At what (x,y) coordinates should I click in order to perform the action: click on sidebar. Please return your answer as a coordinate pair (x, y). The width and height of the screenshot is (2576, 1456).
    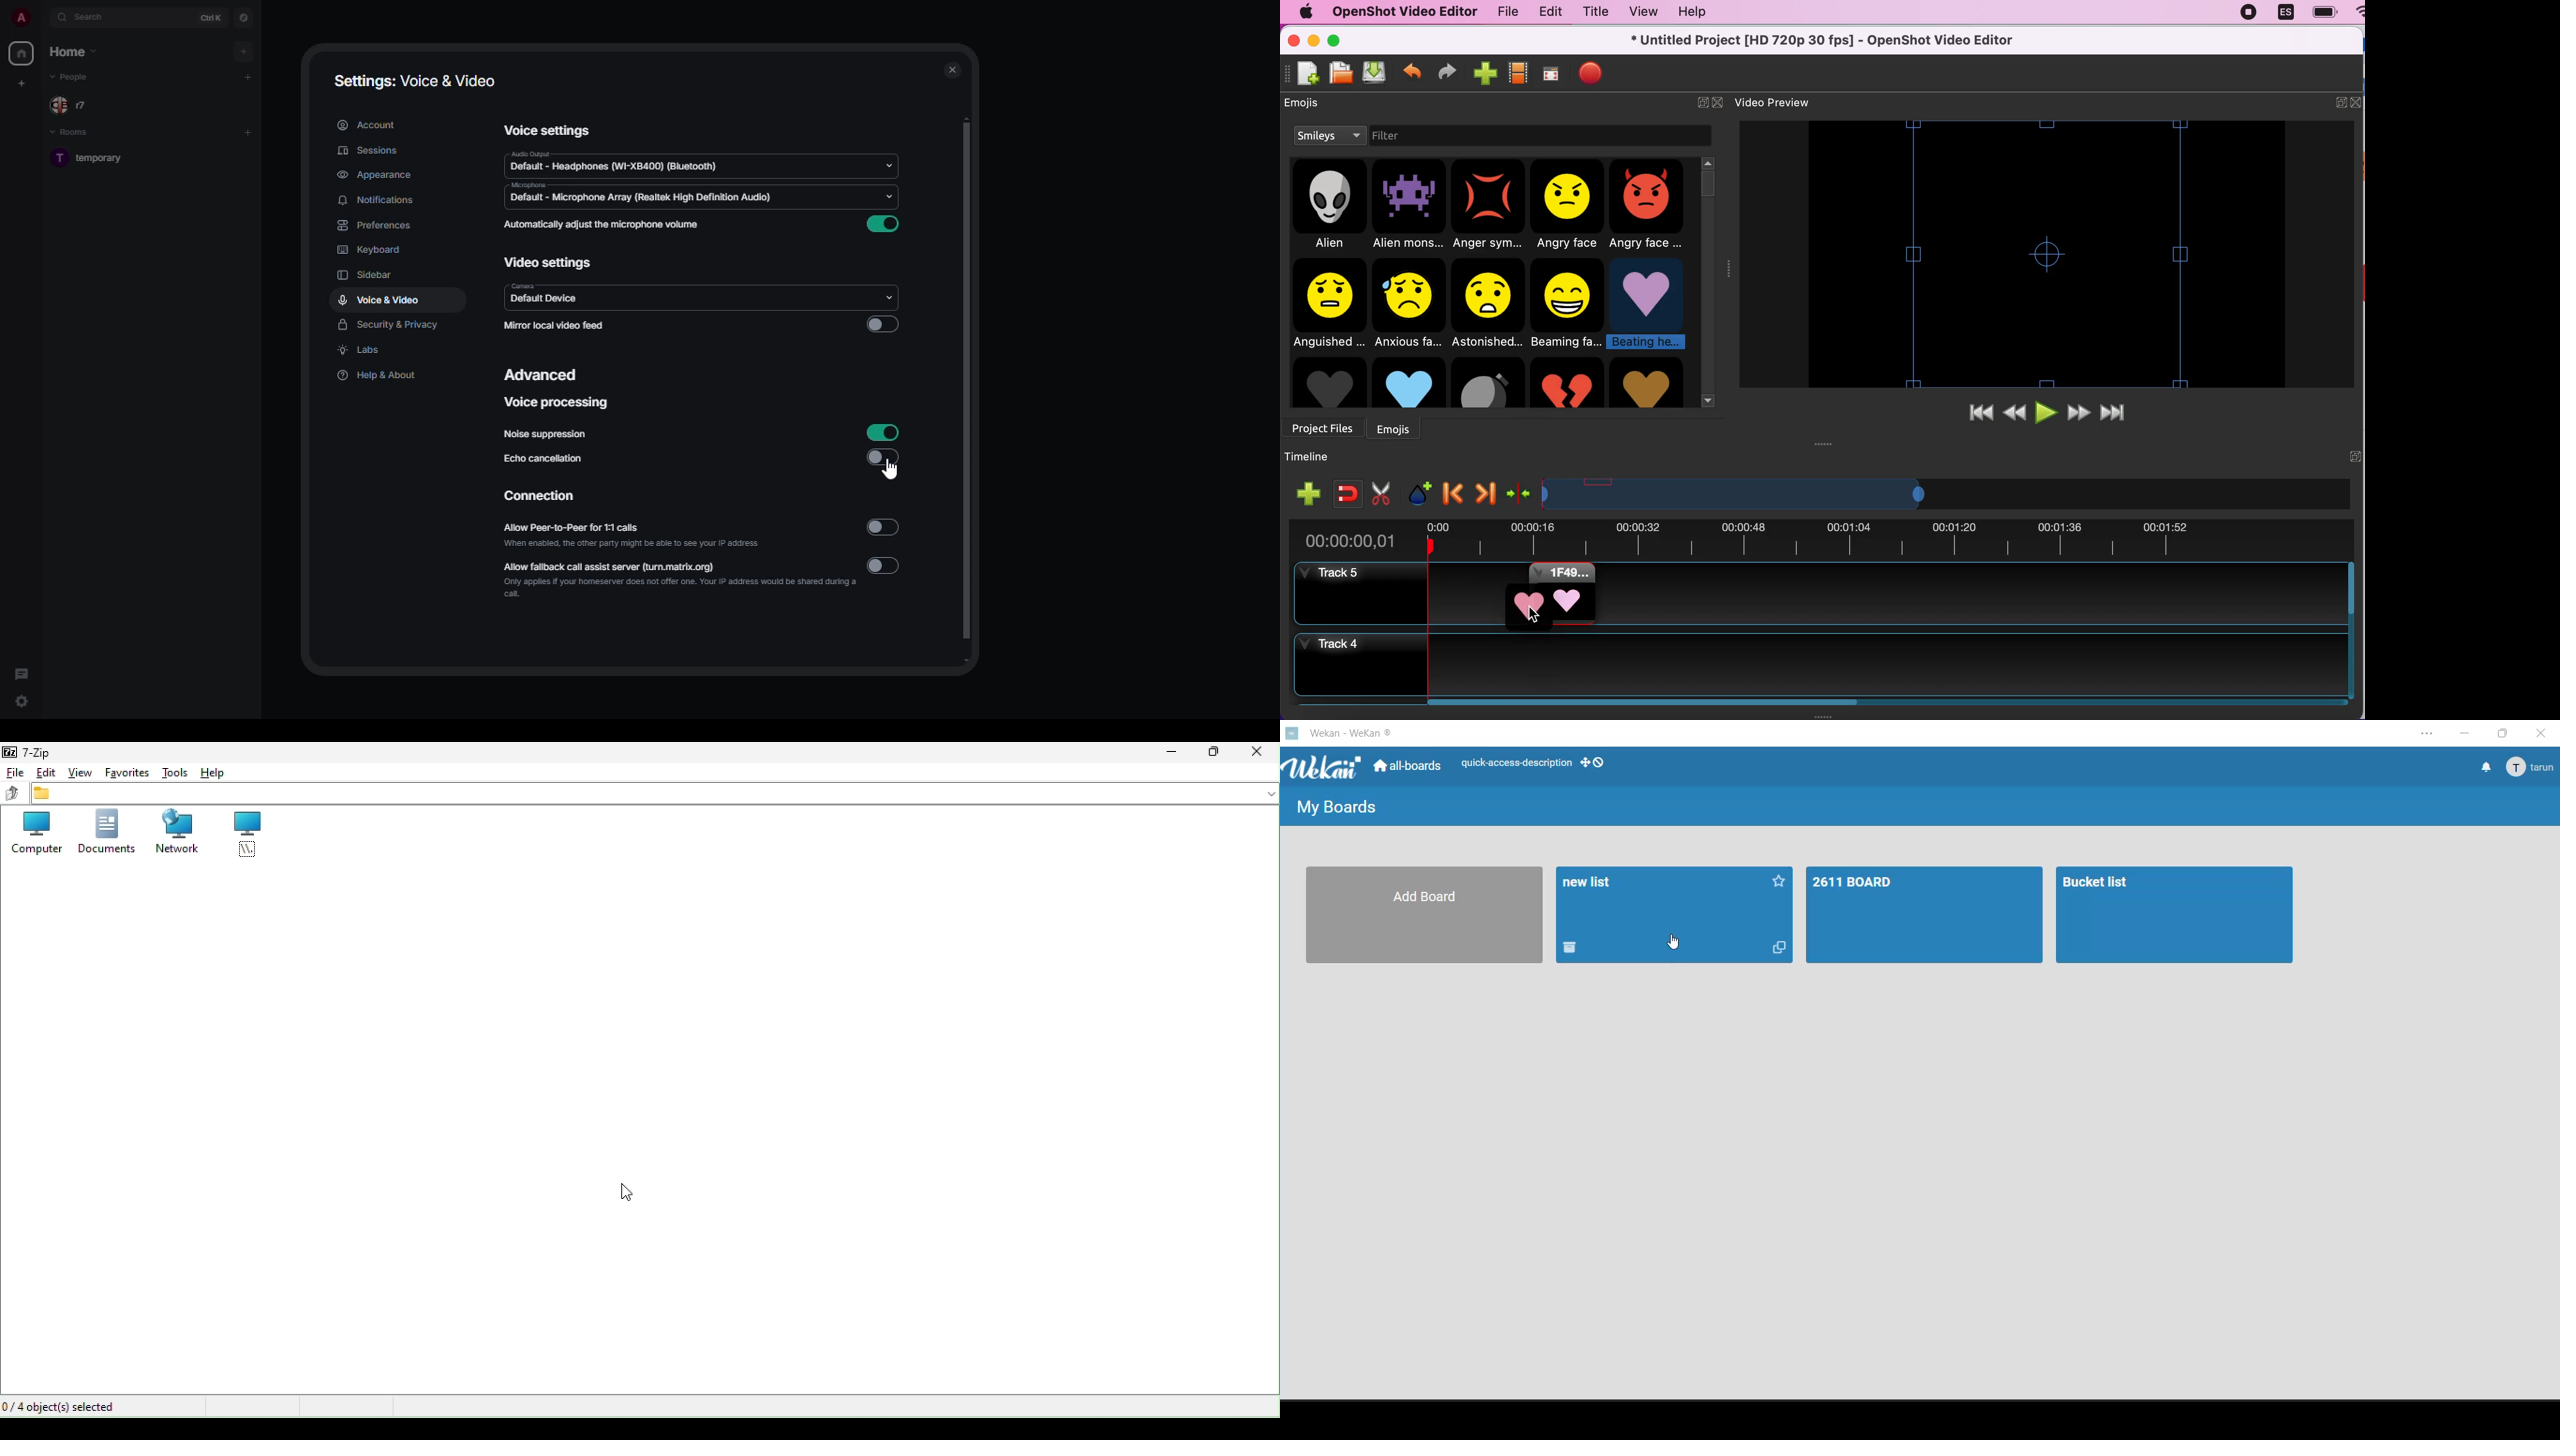
    Looking at the image, I should click on (370, 275).